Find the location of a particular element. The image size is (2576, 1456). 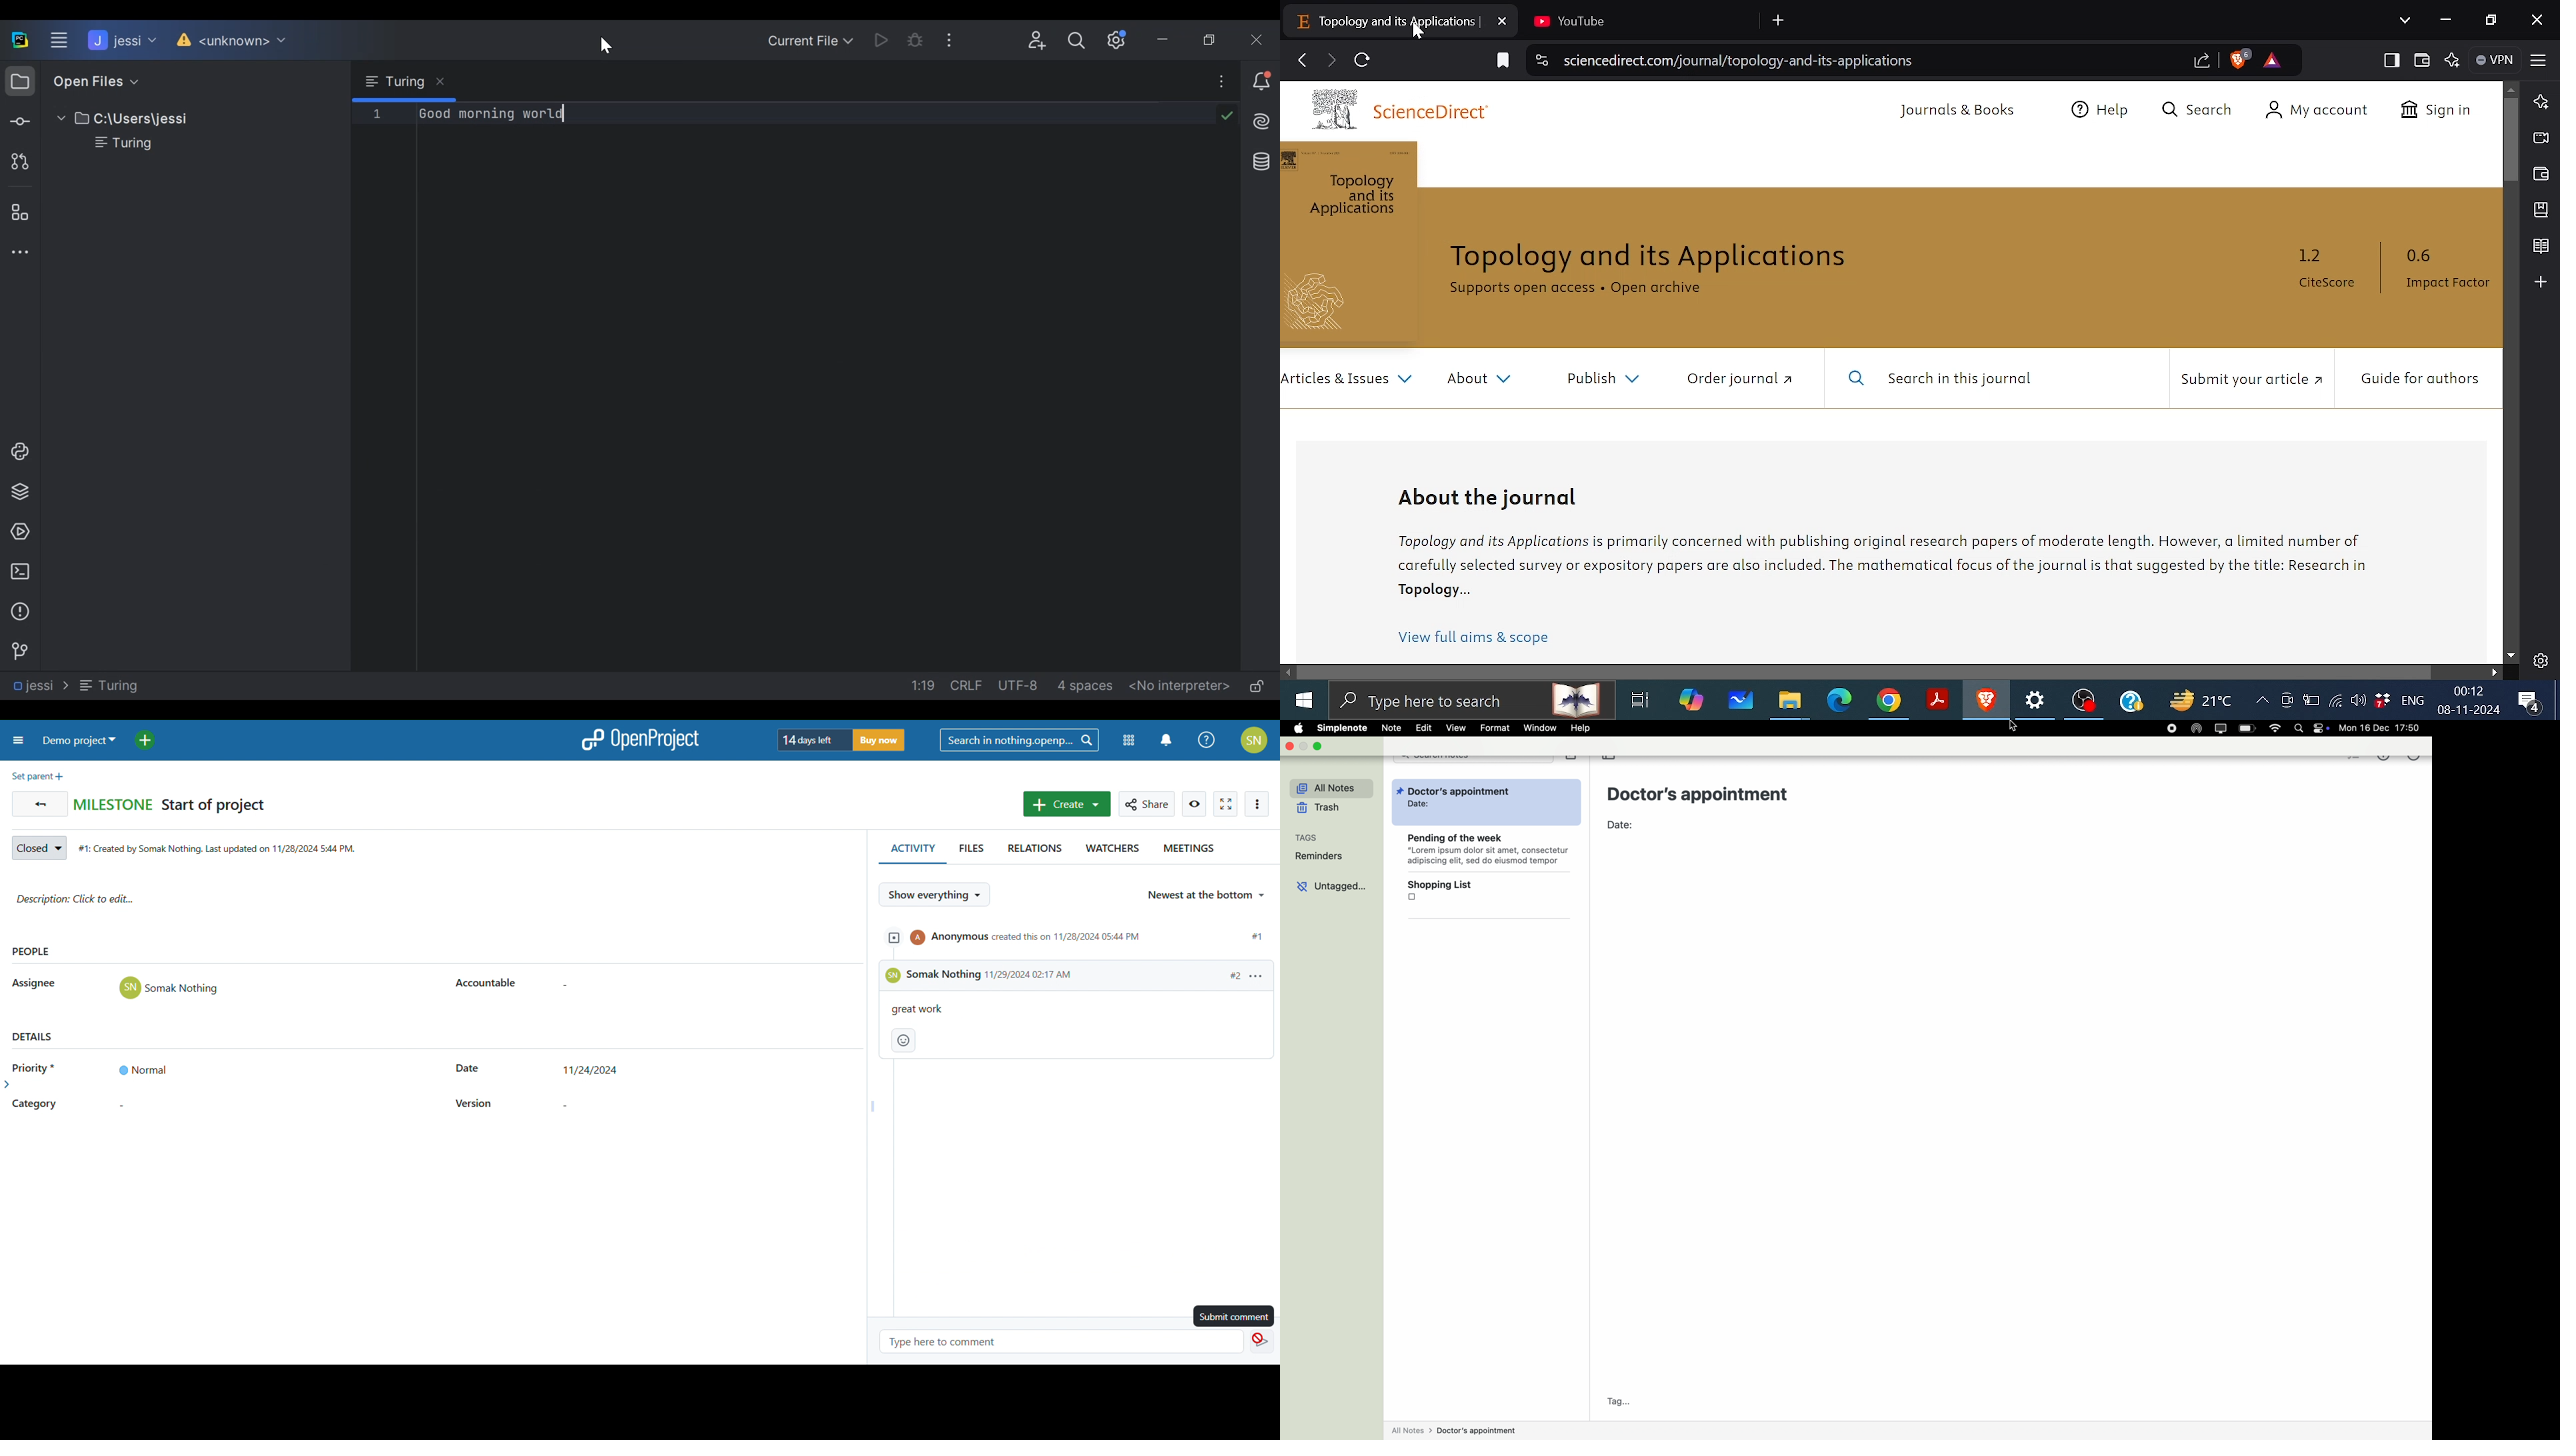

OBS recorder is located at coordinates (2085, 703).